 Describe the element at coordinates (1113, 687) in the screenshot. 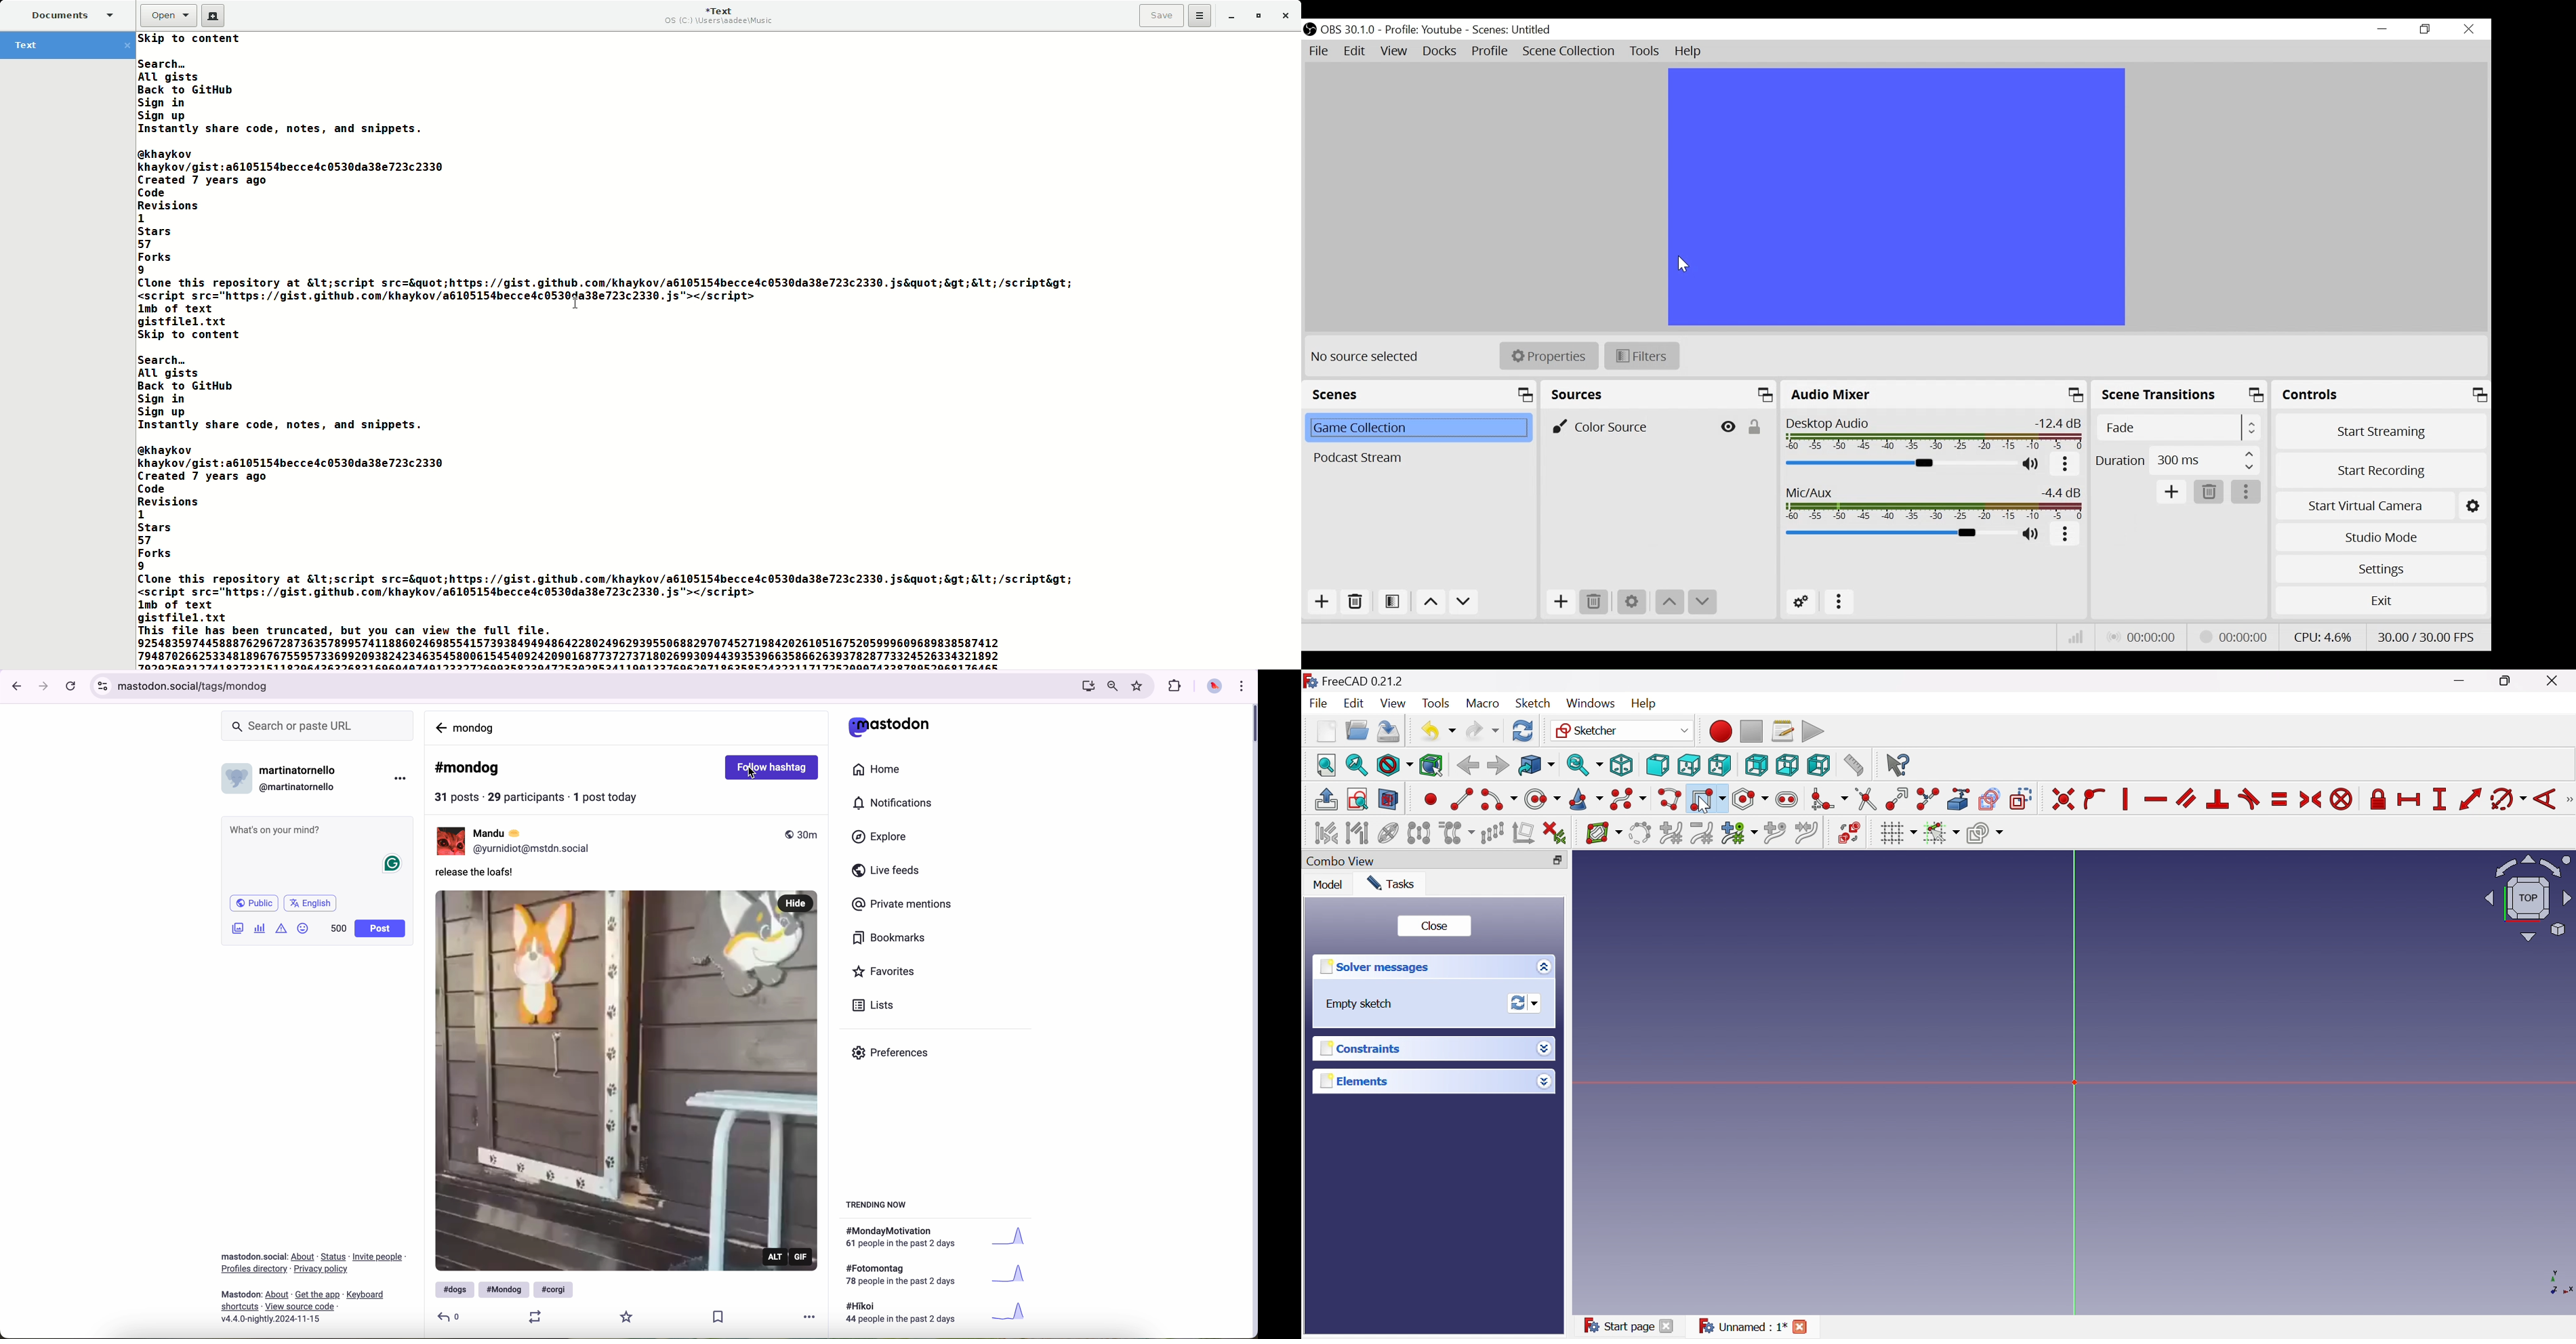

I see `zoom` at that location.